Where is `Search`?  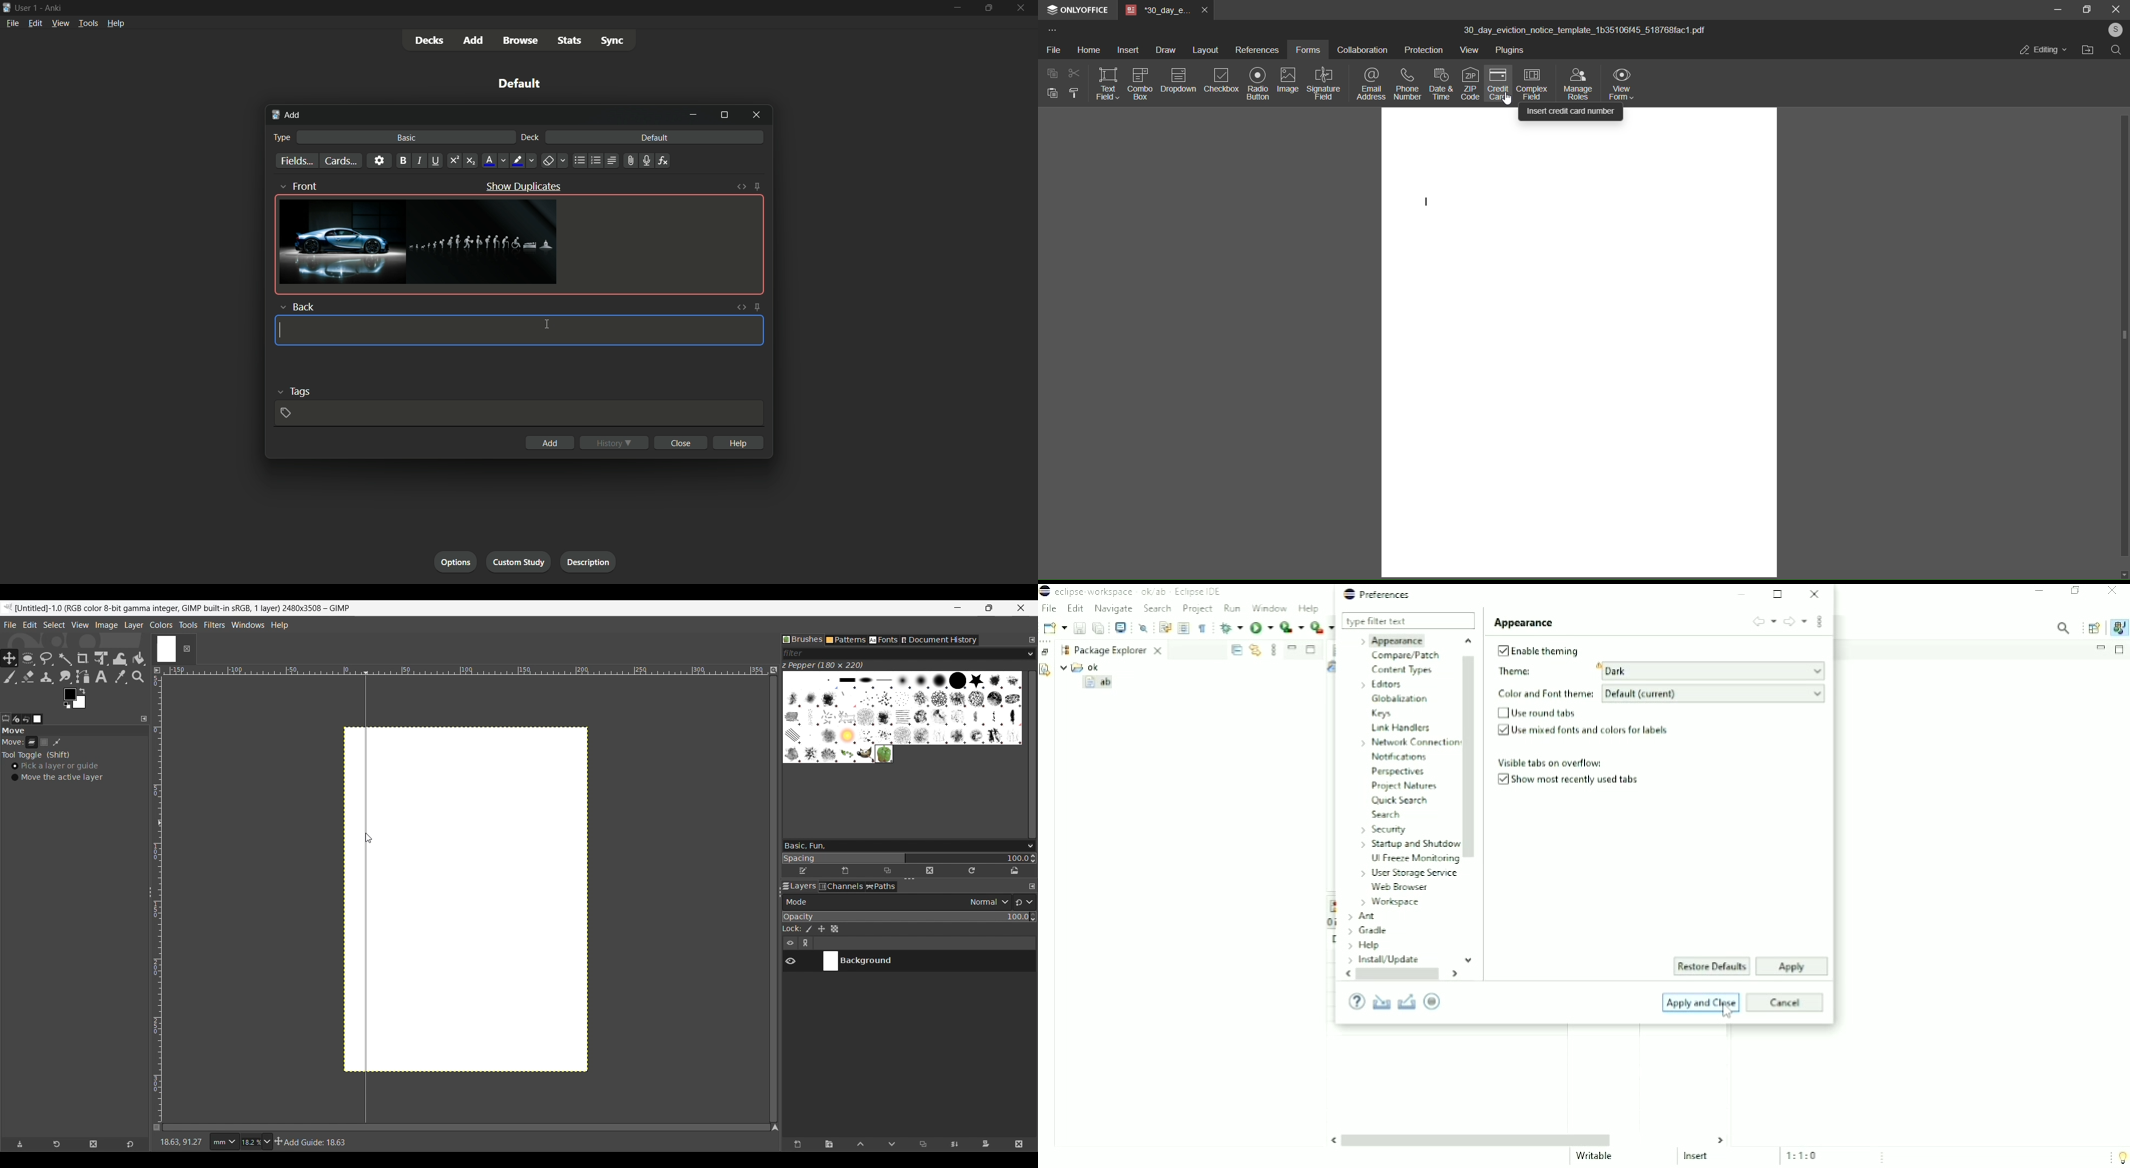 Search is located at coordinates (1157, 609).